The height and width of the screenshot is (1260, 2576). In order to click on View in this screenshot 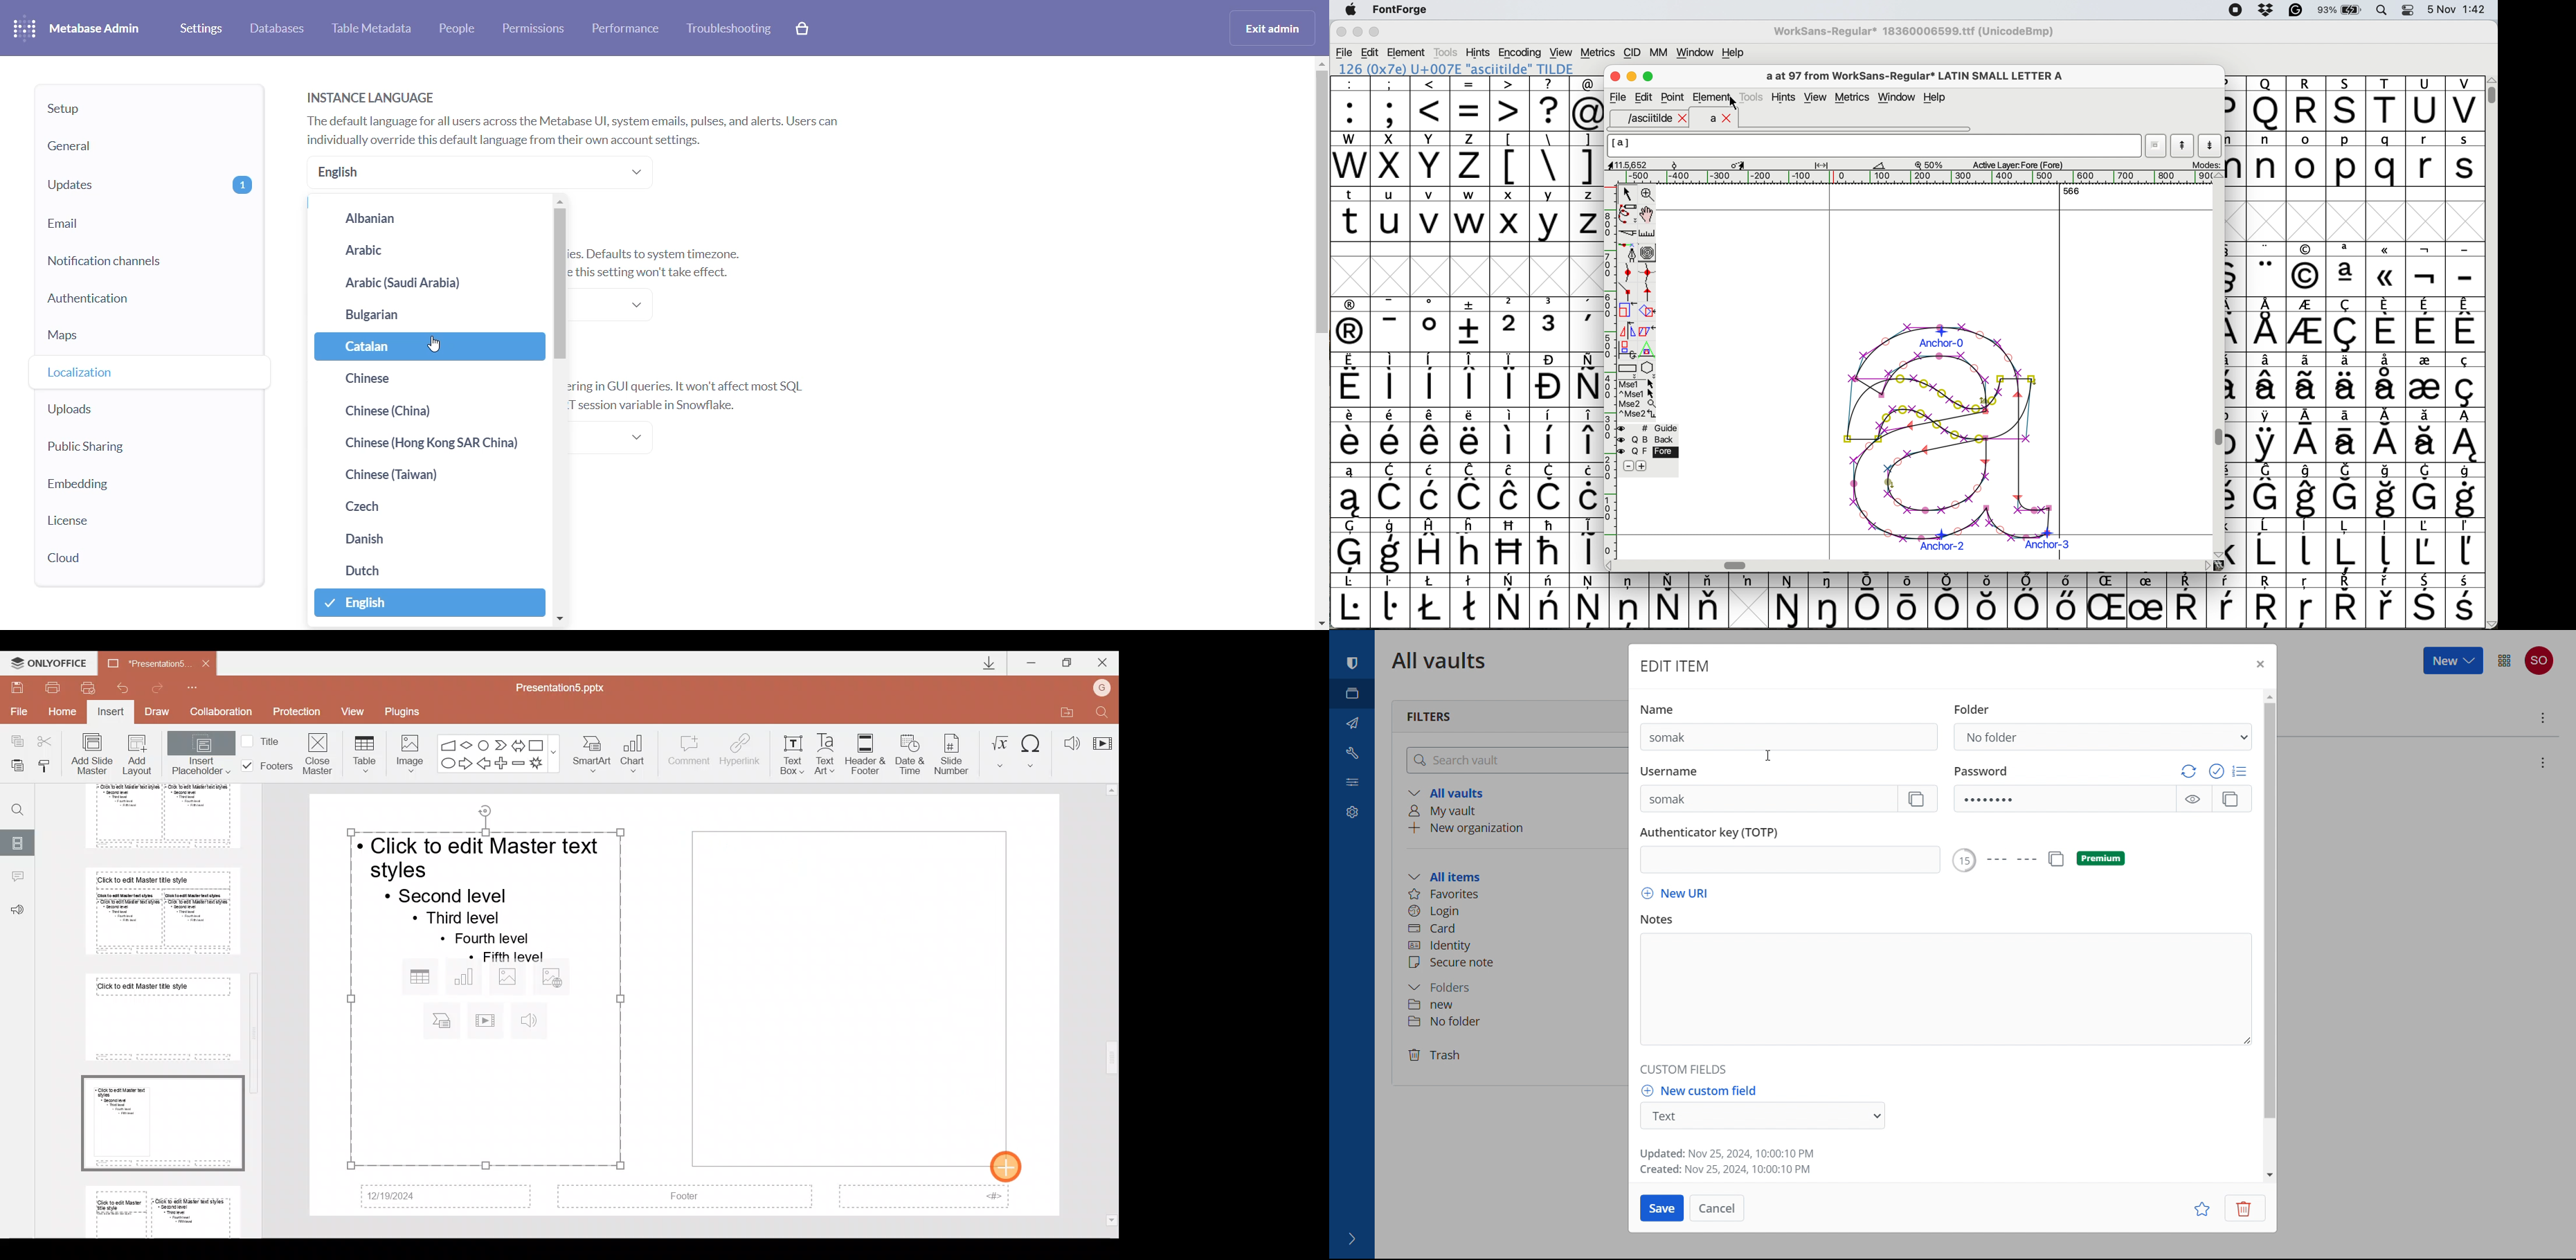, I will do `click(357, 711)`.